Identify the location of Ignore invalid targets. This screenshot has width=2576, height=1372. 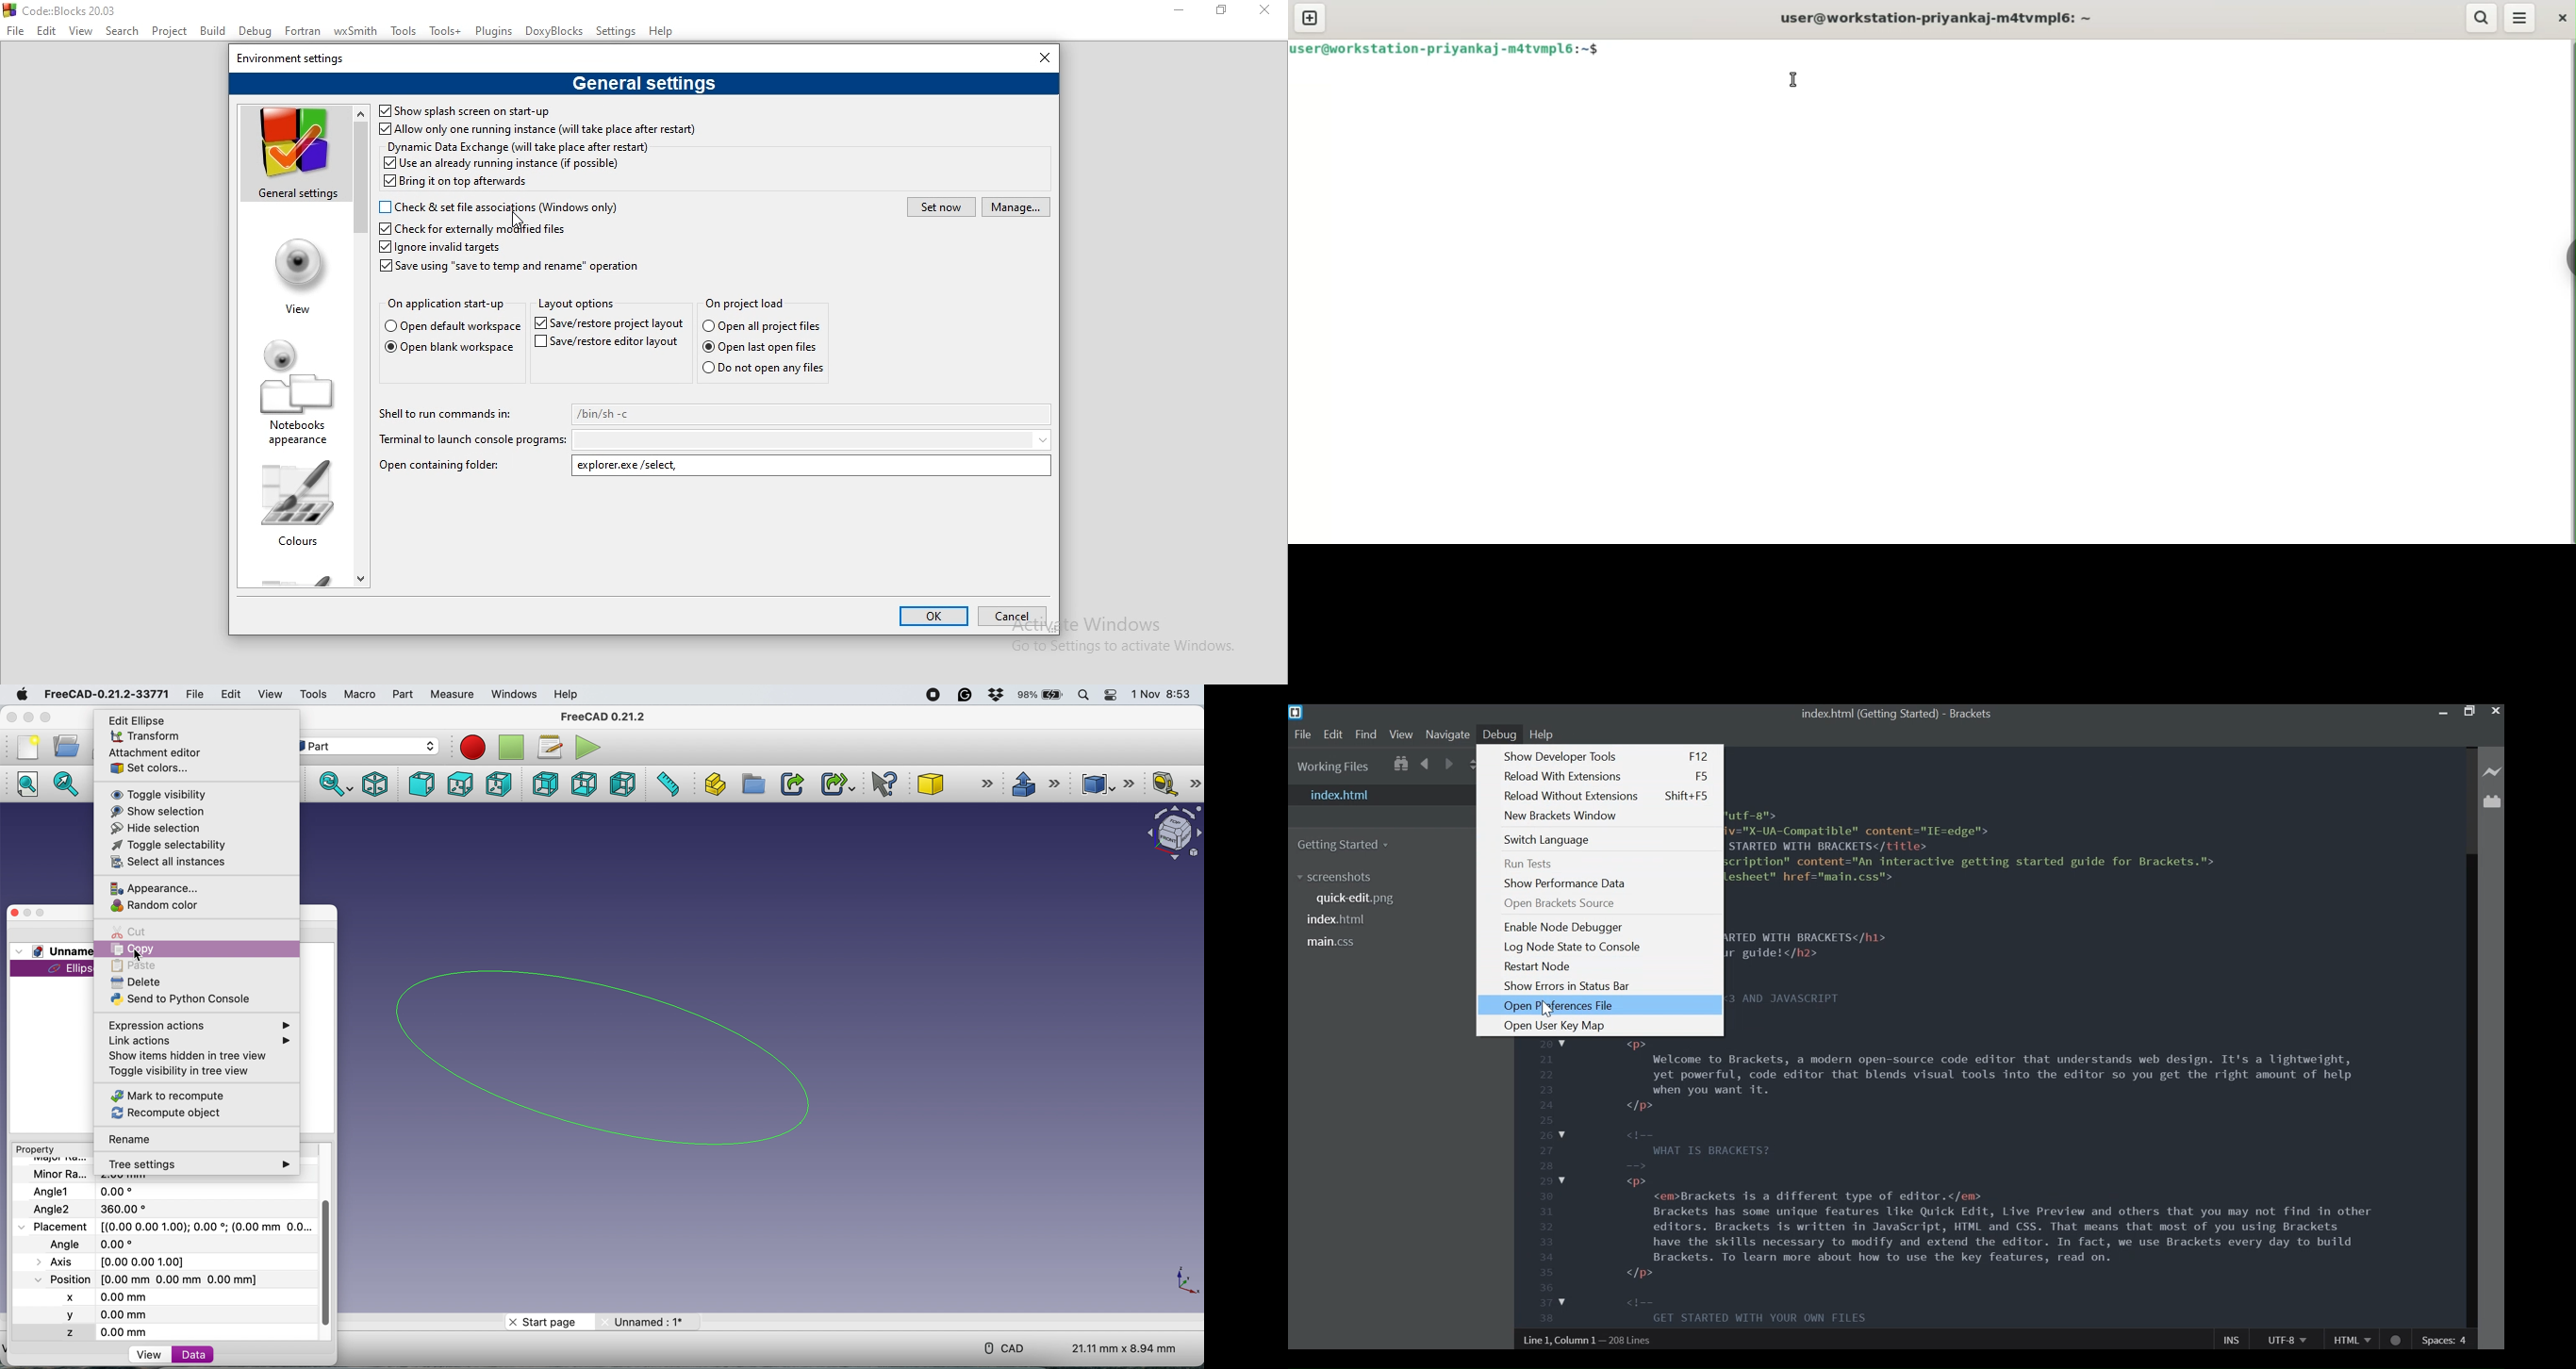
(440, 248).